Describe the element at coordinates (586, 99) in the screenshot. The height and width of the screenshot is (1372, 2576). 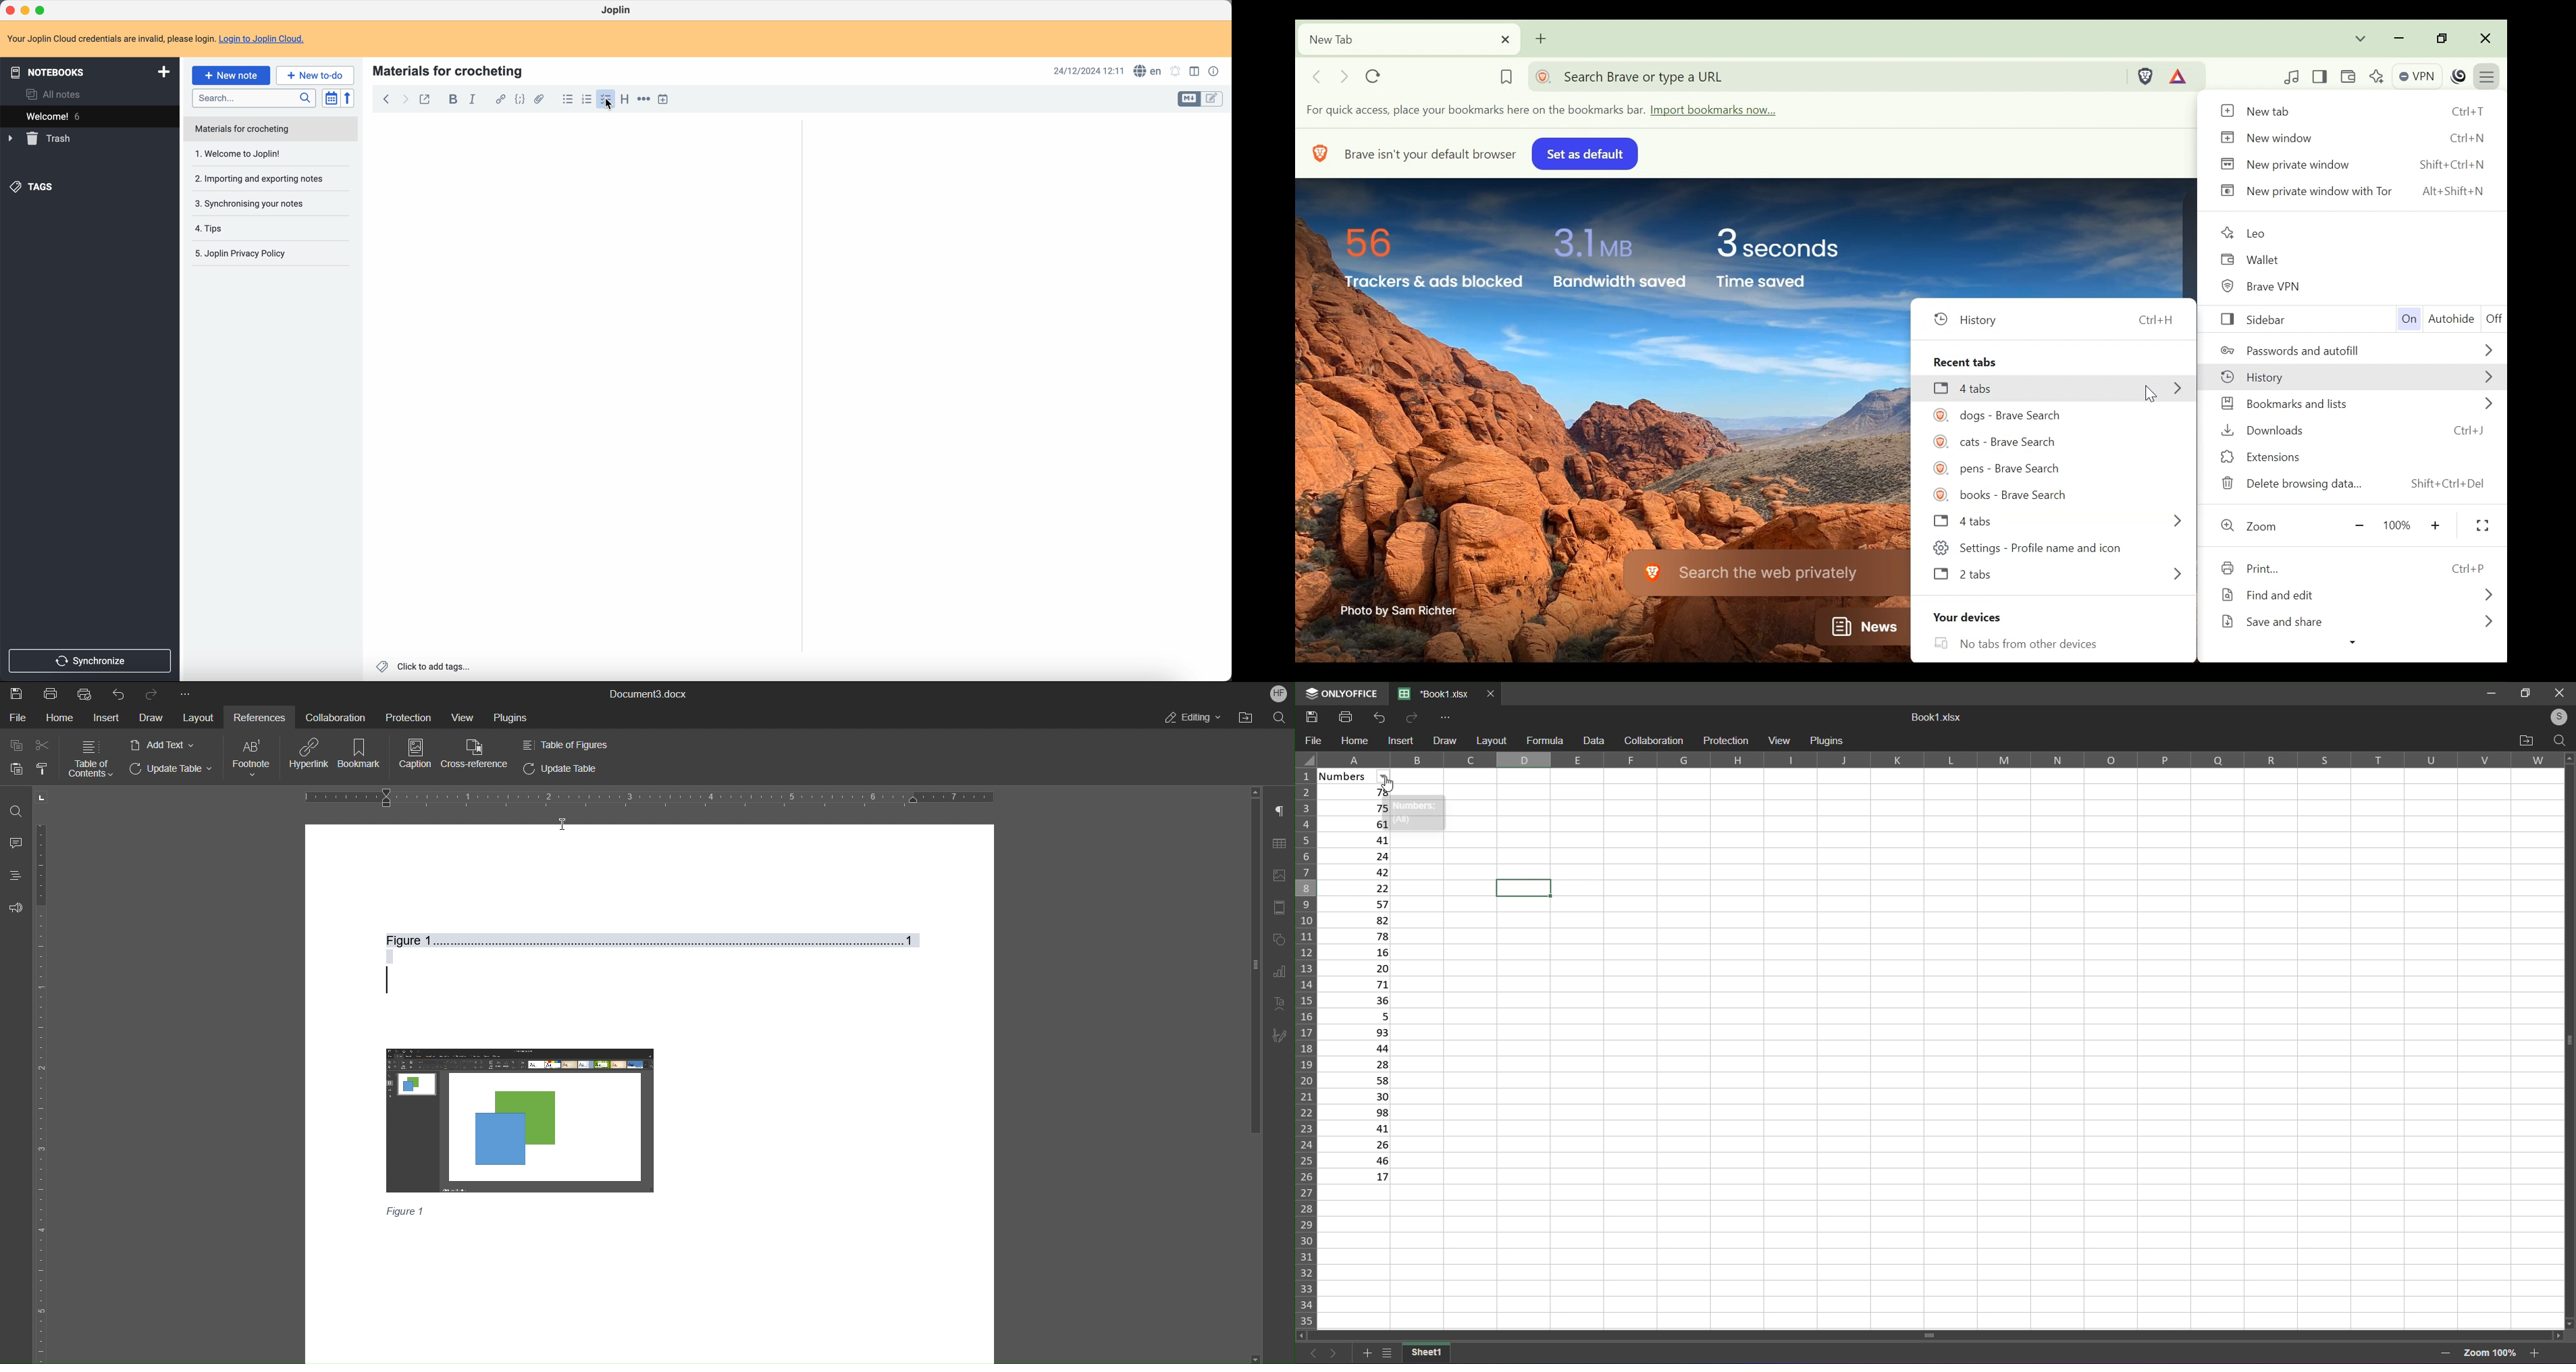
I see `numbered list` at that location.